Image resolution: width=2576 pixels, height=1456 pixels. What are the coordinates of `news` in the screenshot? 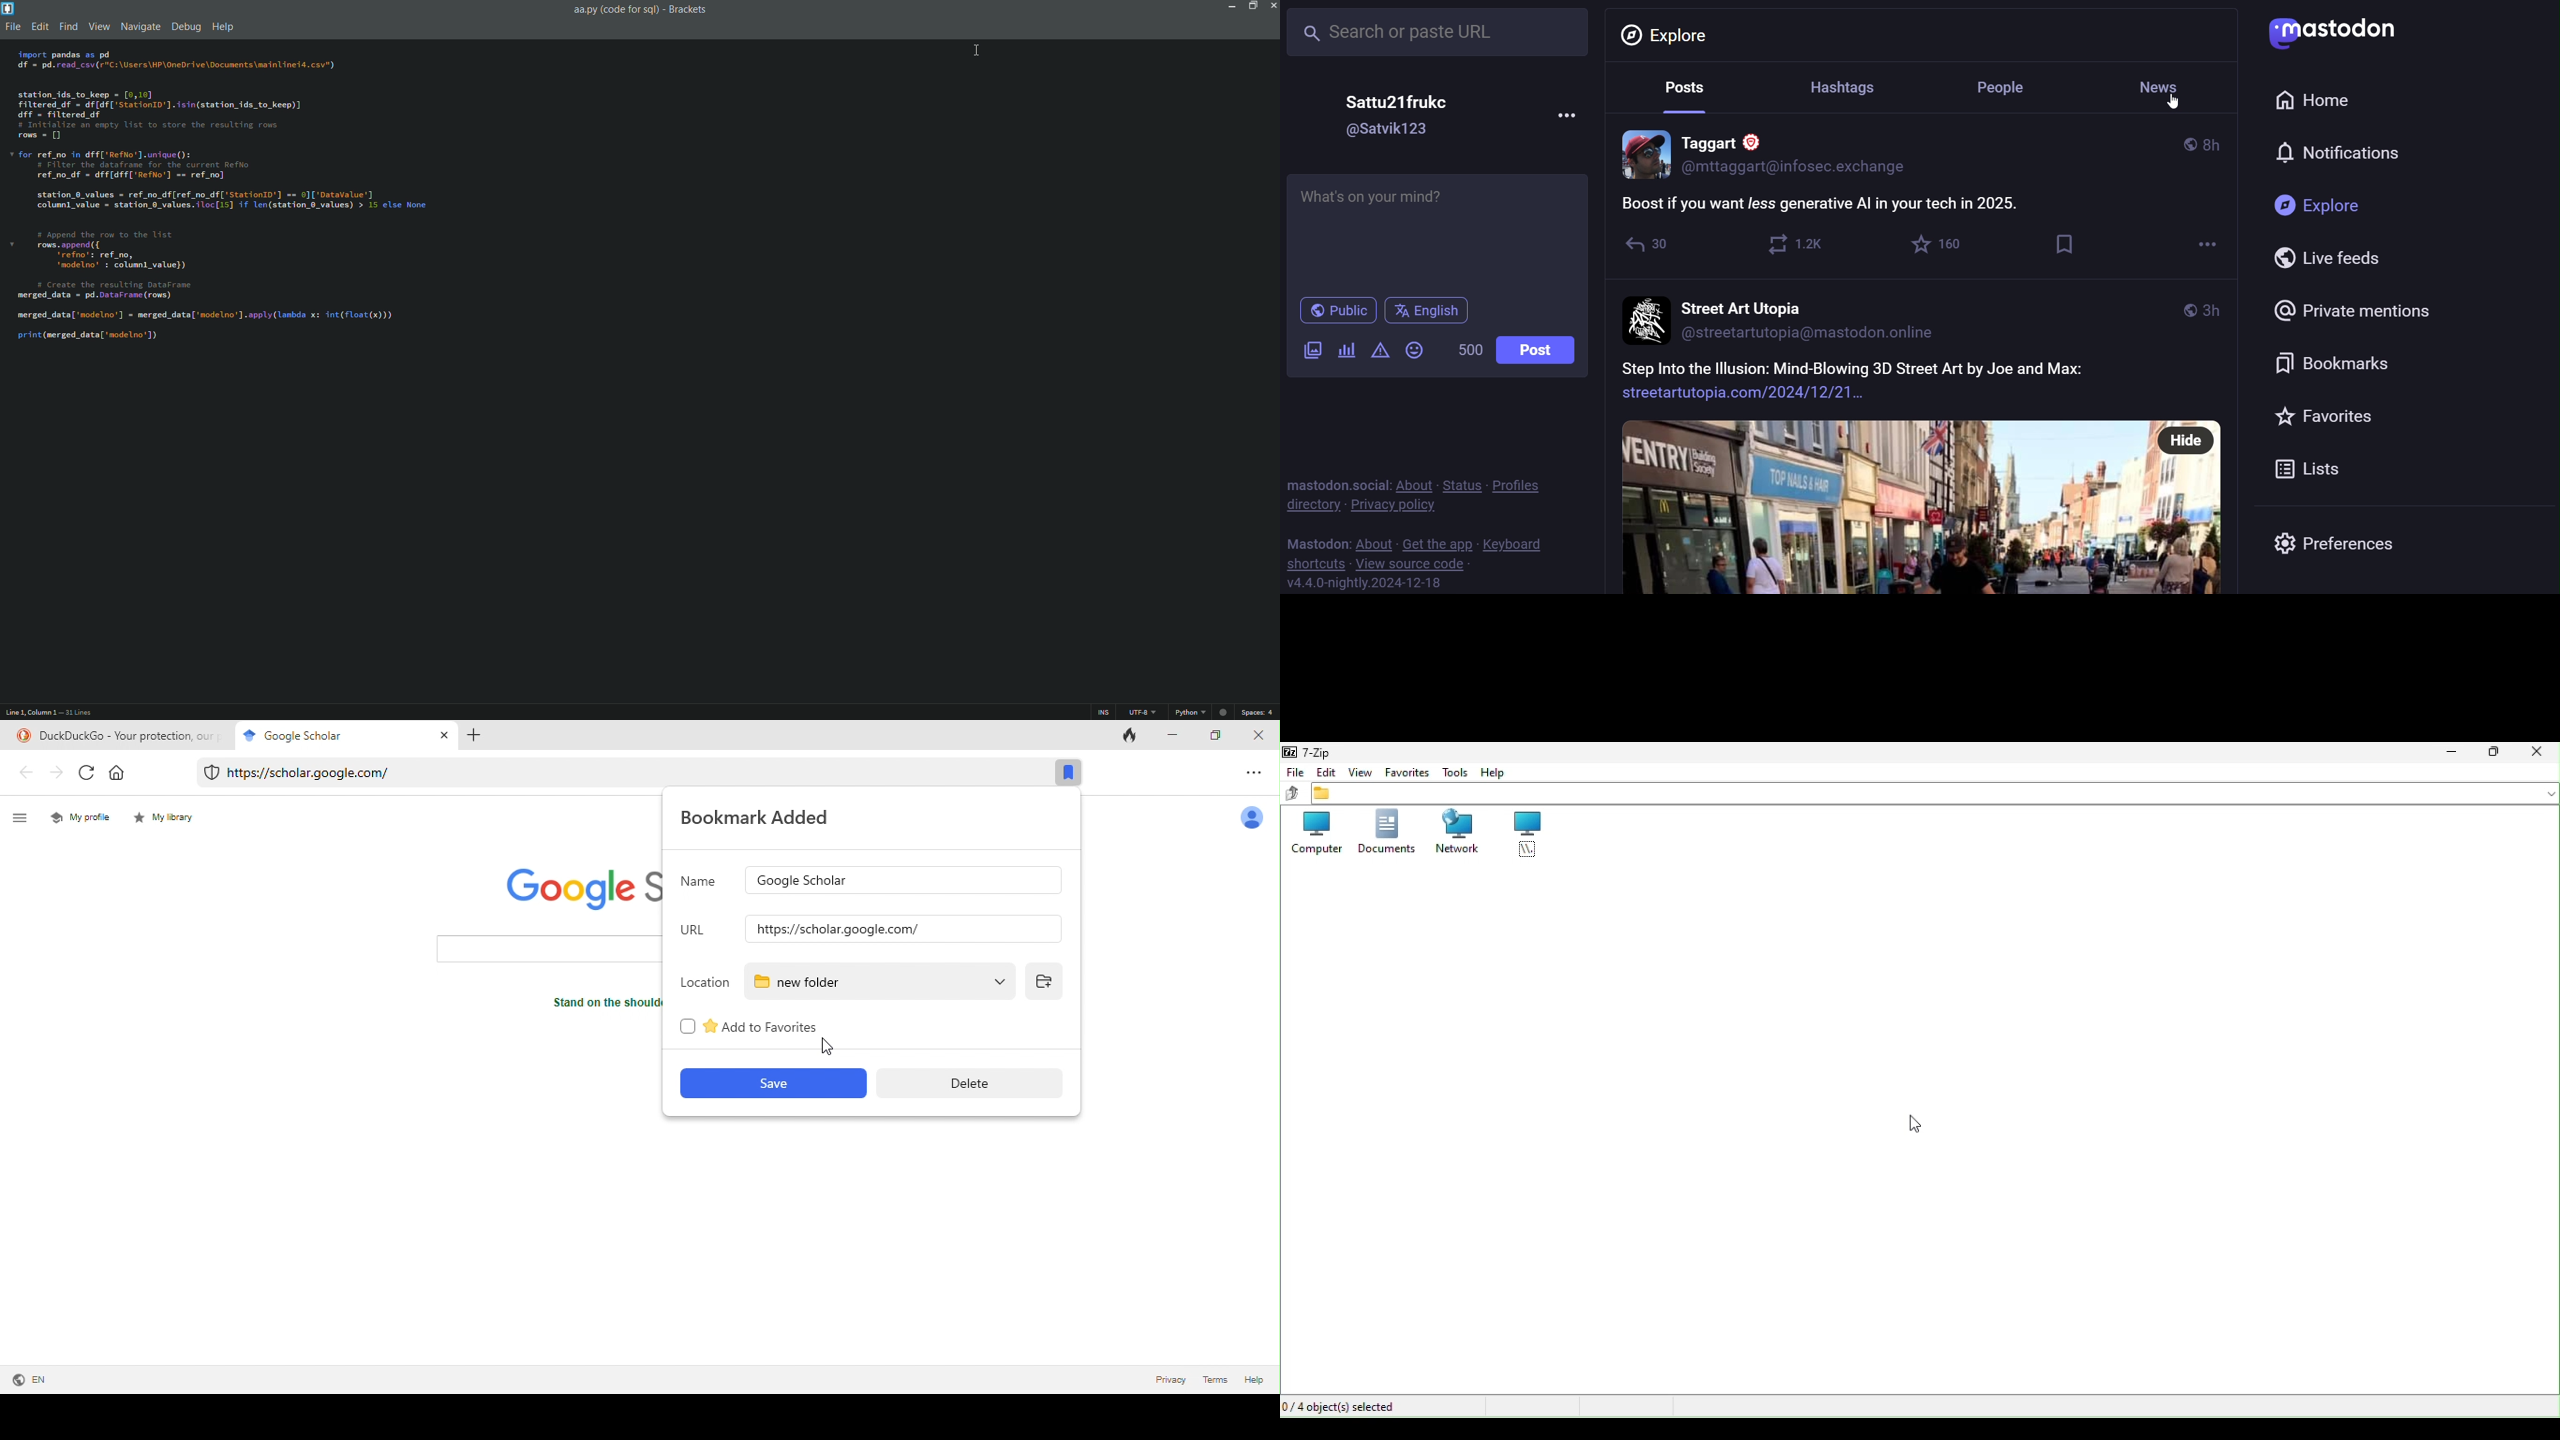 It's located at (2162, 86).